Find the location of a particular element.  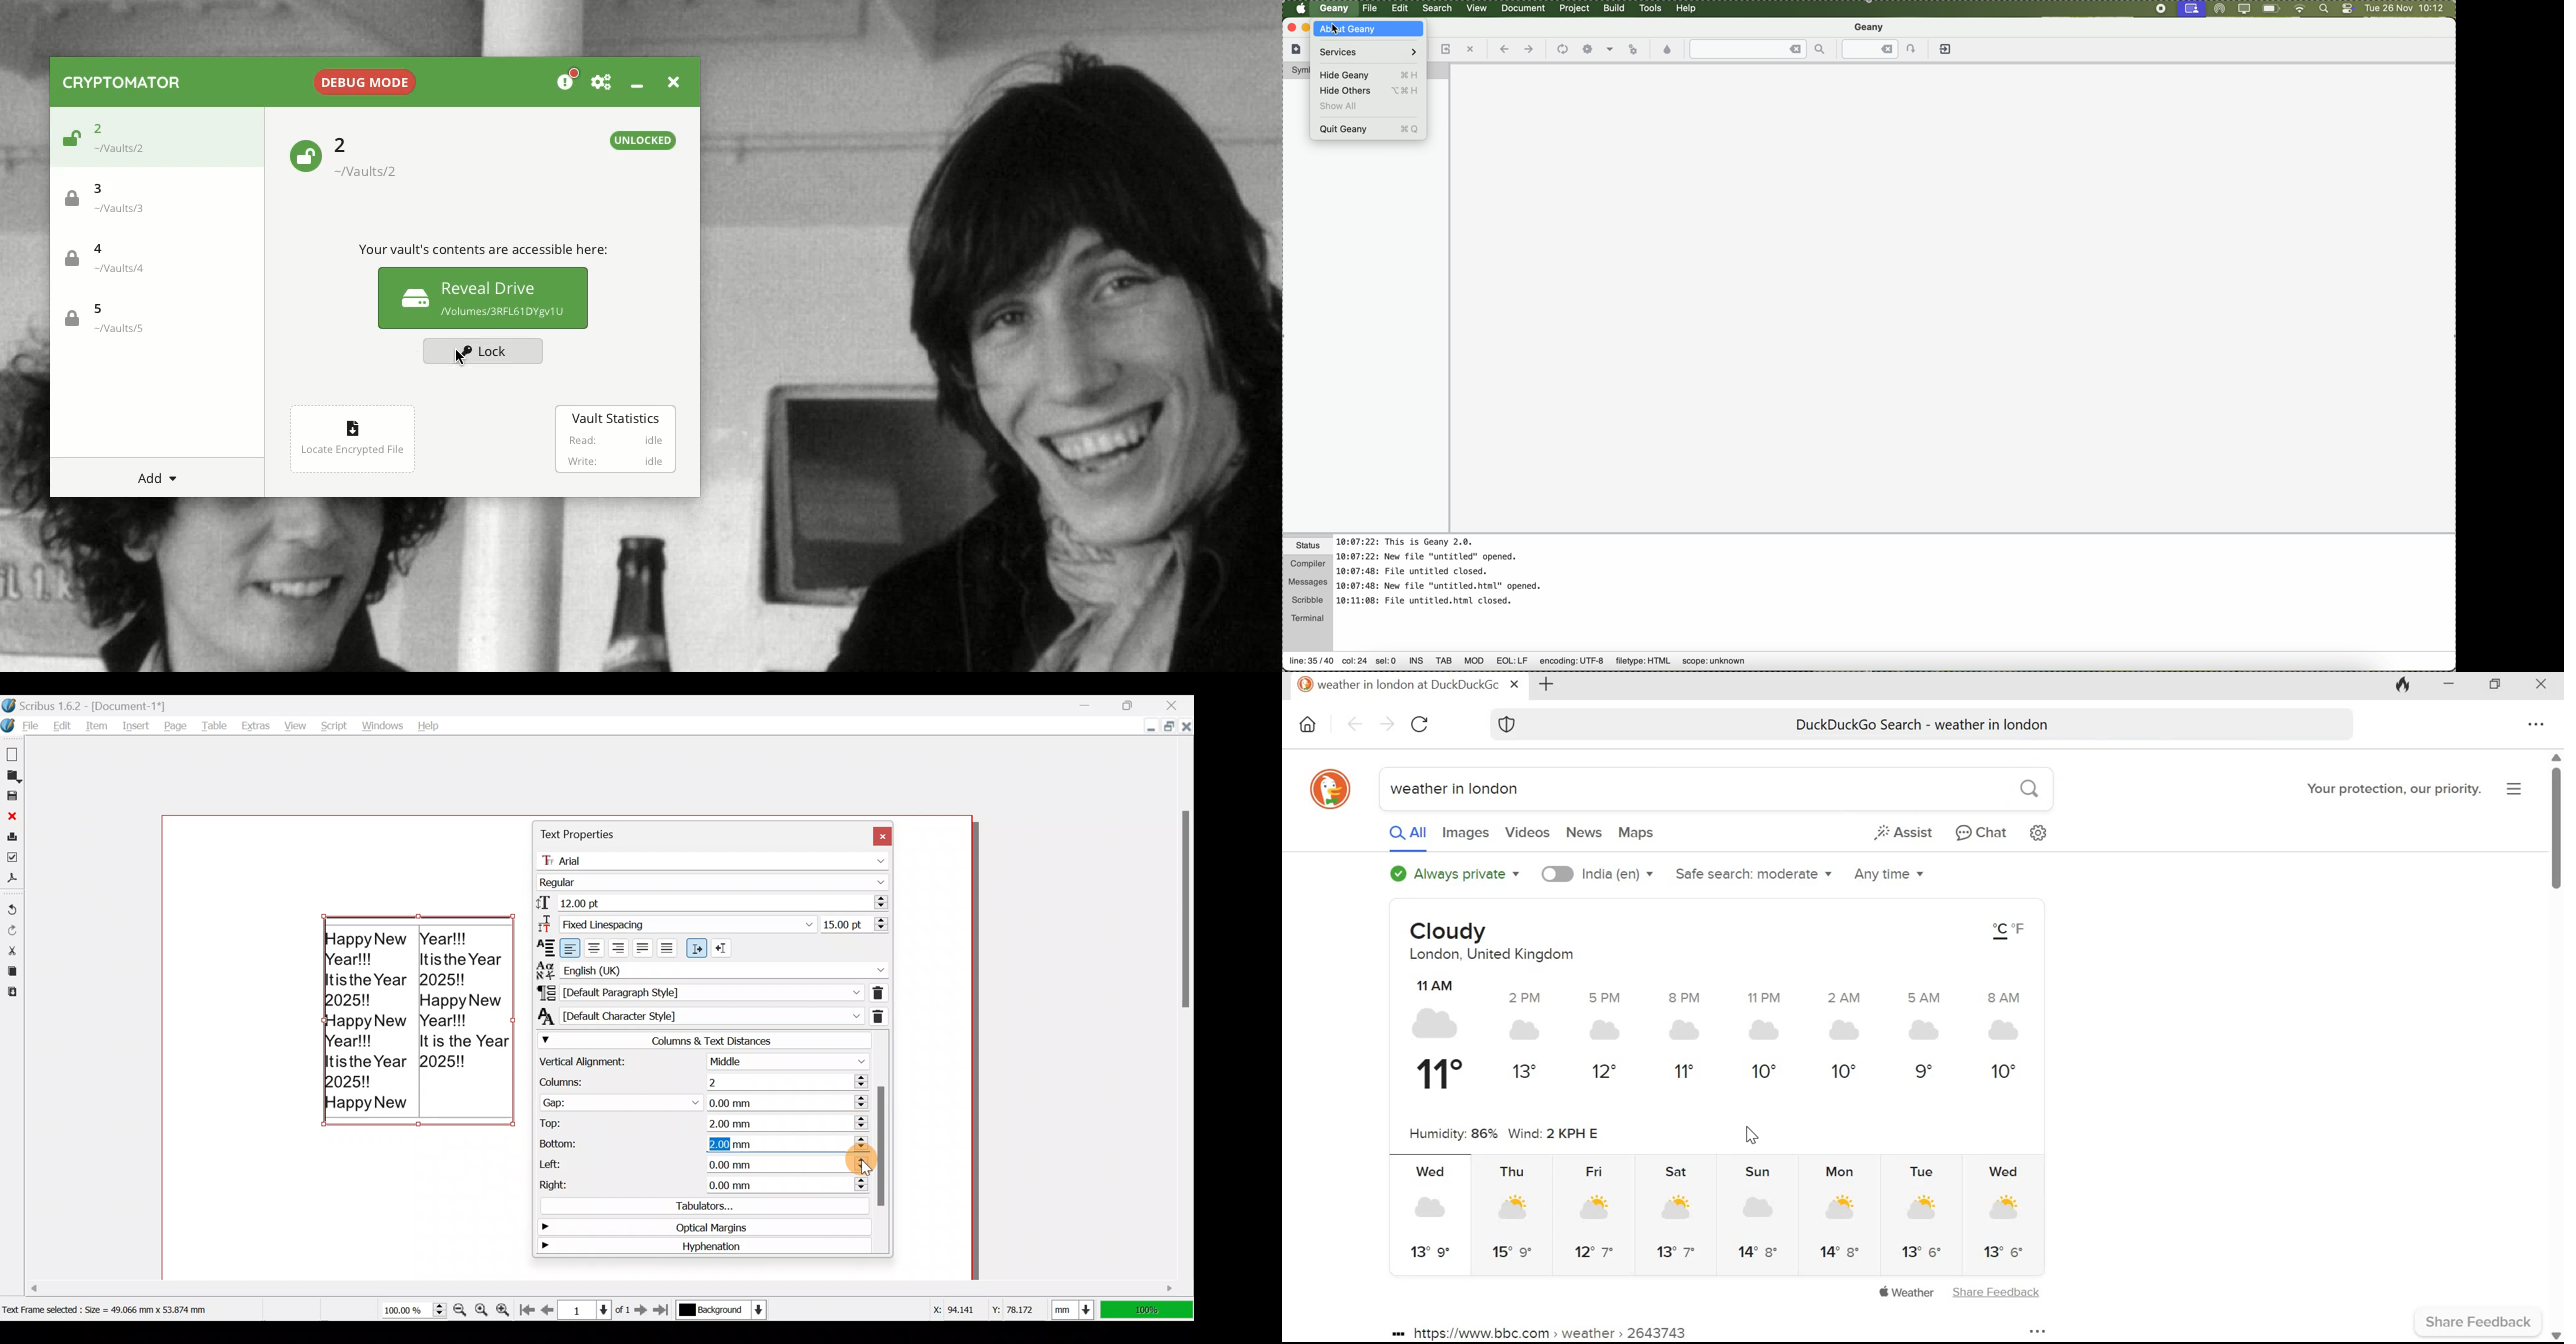

Fire icon is located at coordinates (2401, 684).